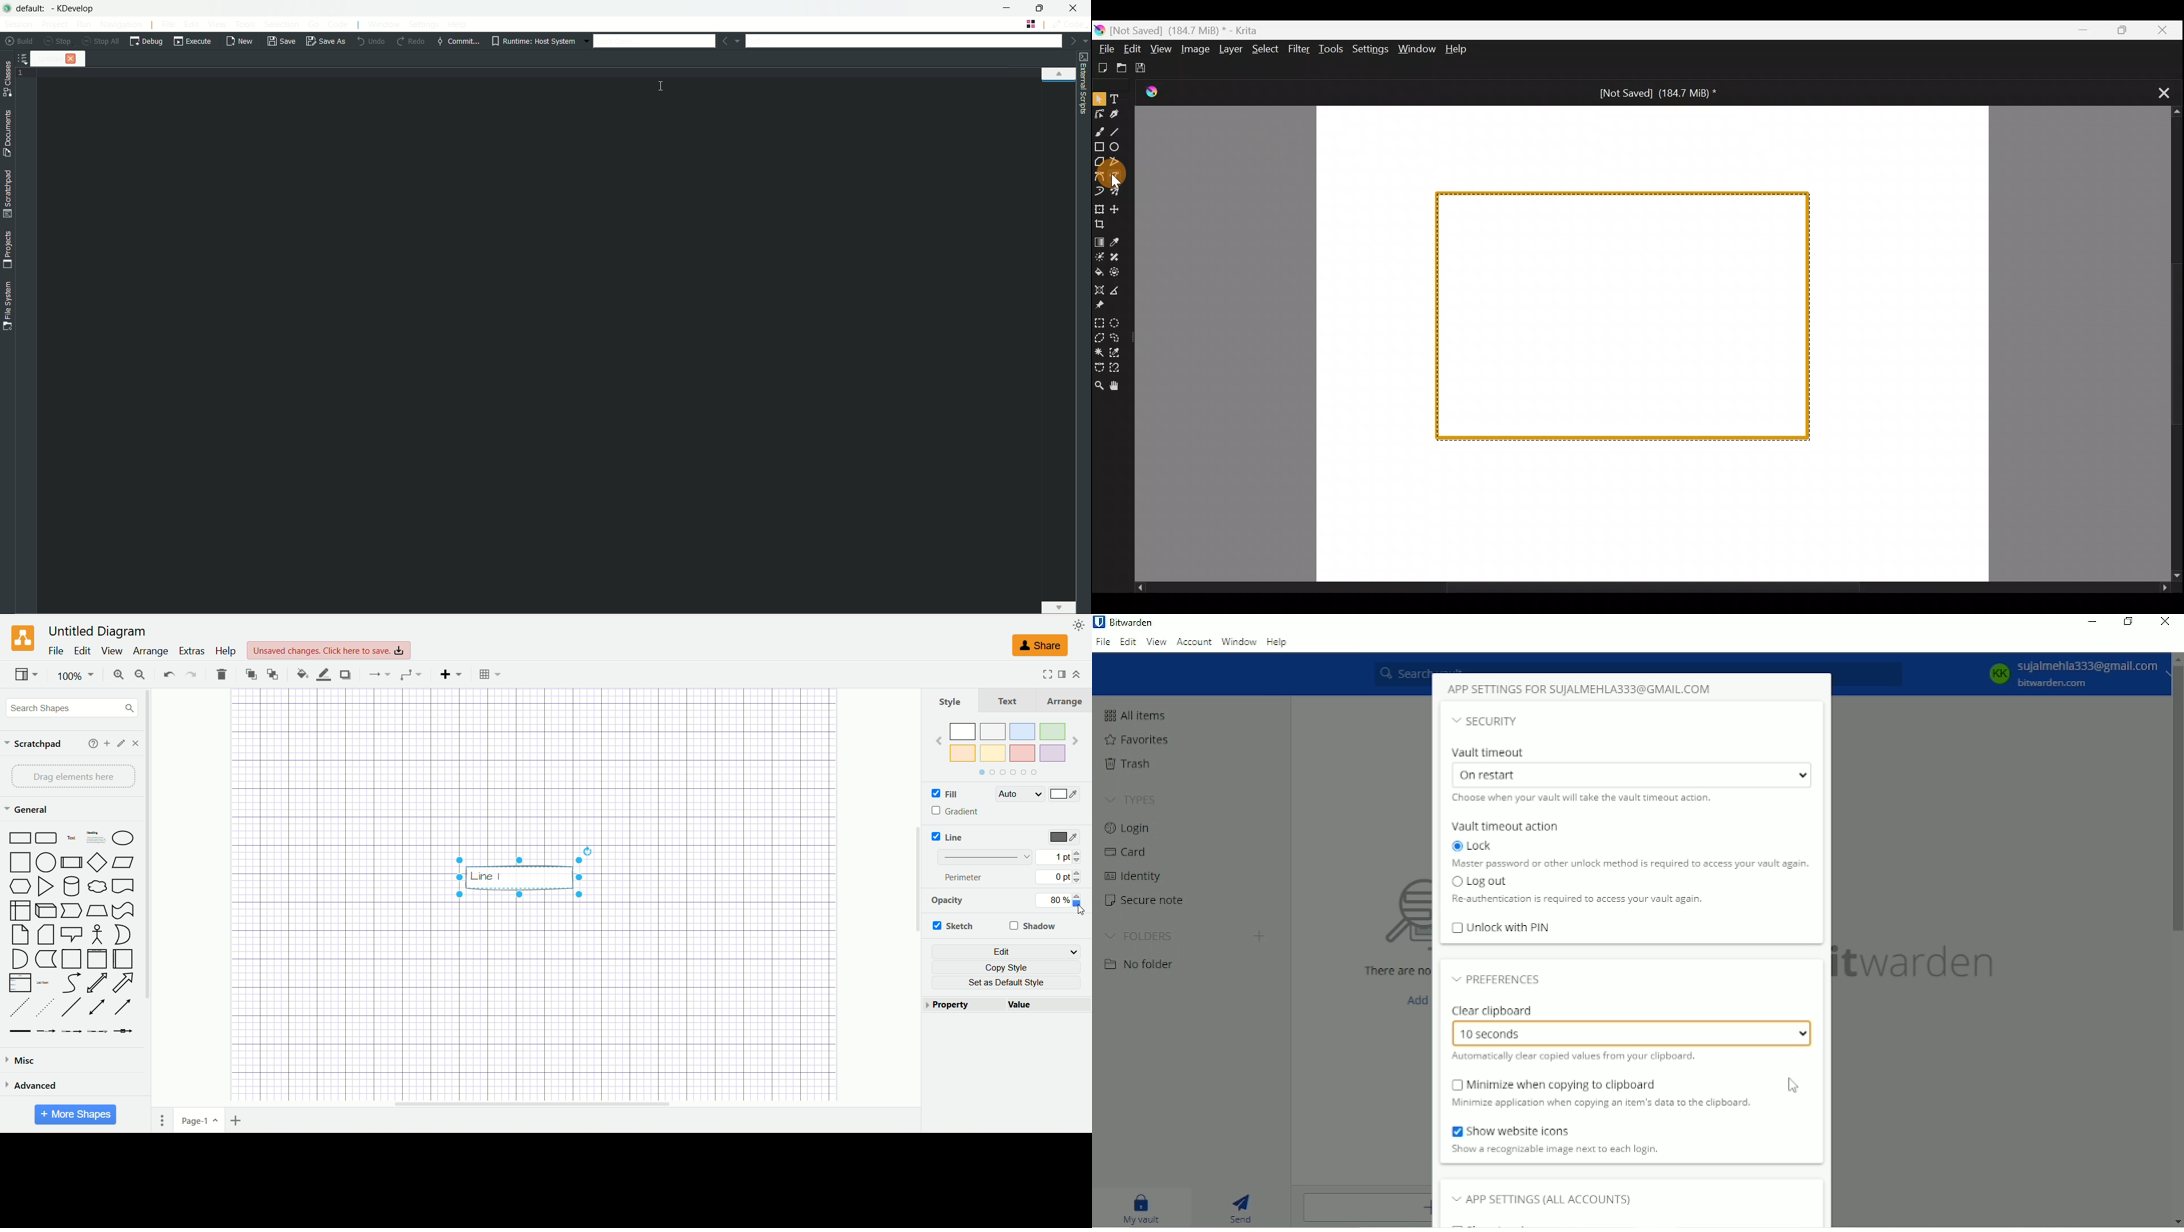 The width and height of the screenshot is (2184, 1232). Describe the element at coordinates (1006, 700) in the screenshot. I see `Text` at that location.